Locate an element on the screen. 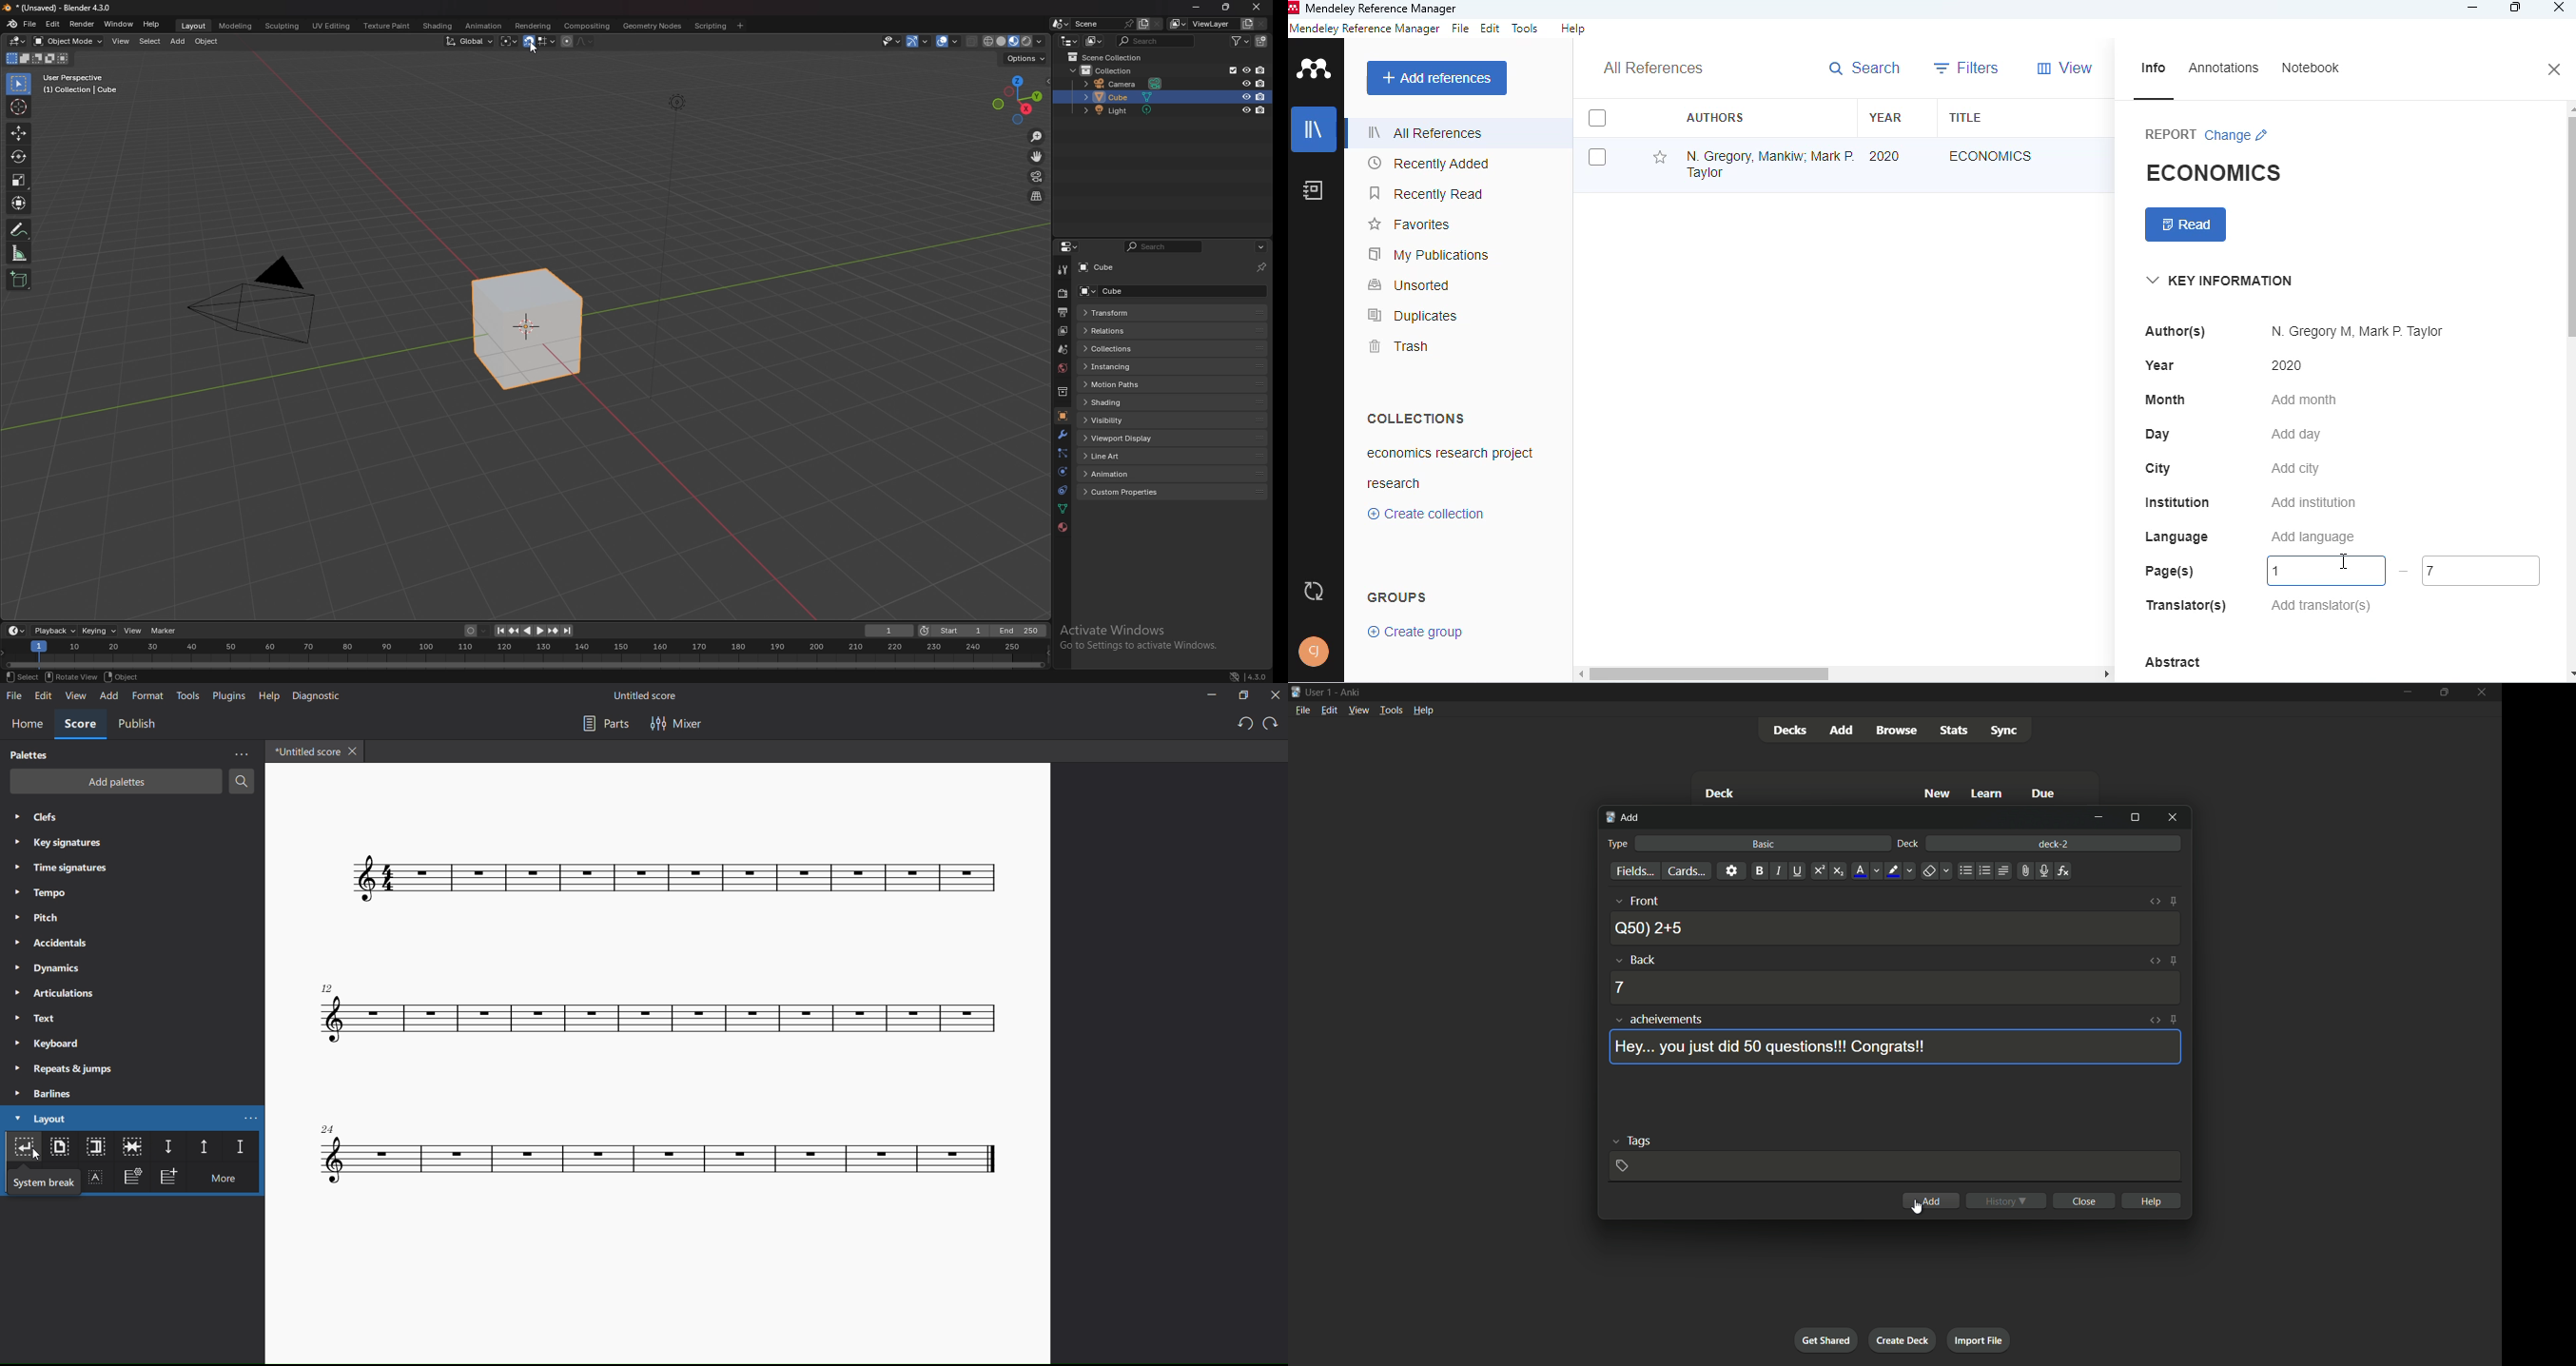 The height and width of the screenshot is (1372, 2576). sync is located at coordinates (1312, 591).